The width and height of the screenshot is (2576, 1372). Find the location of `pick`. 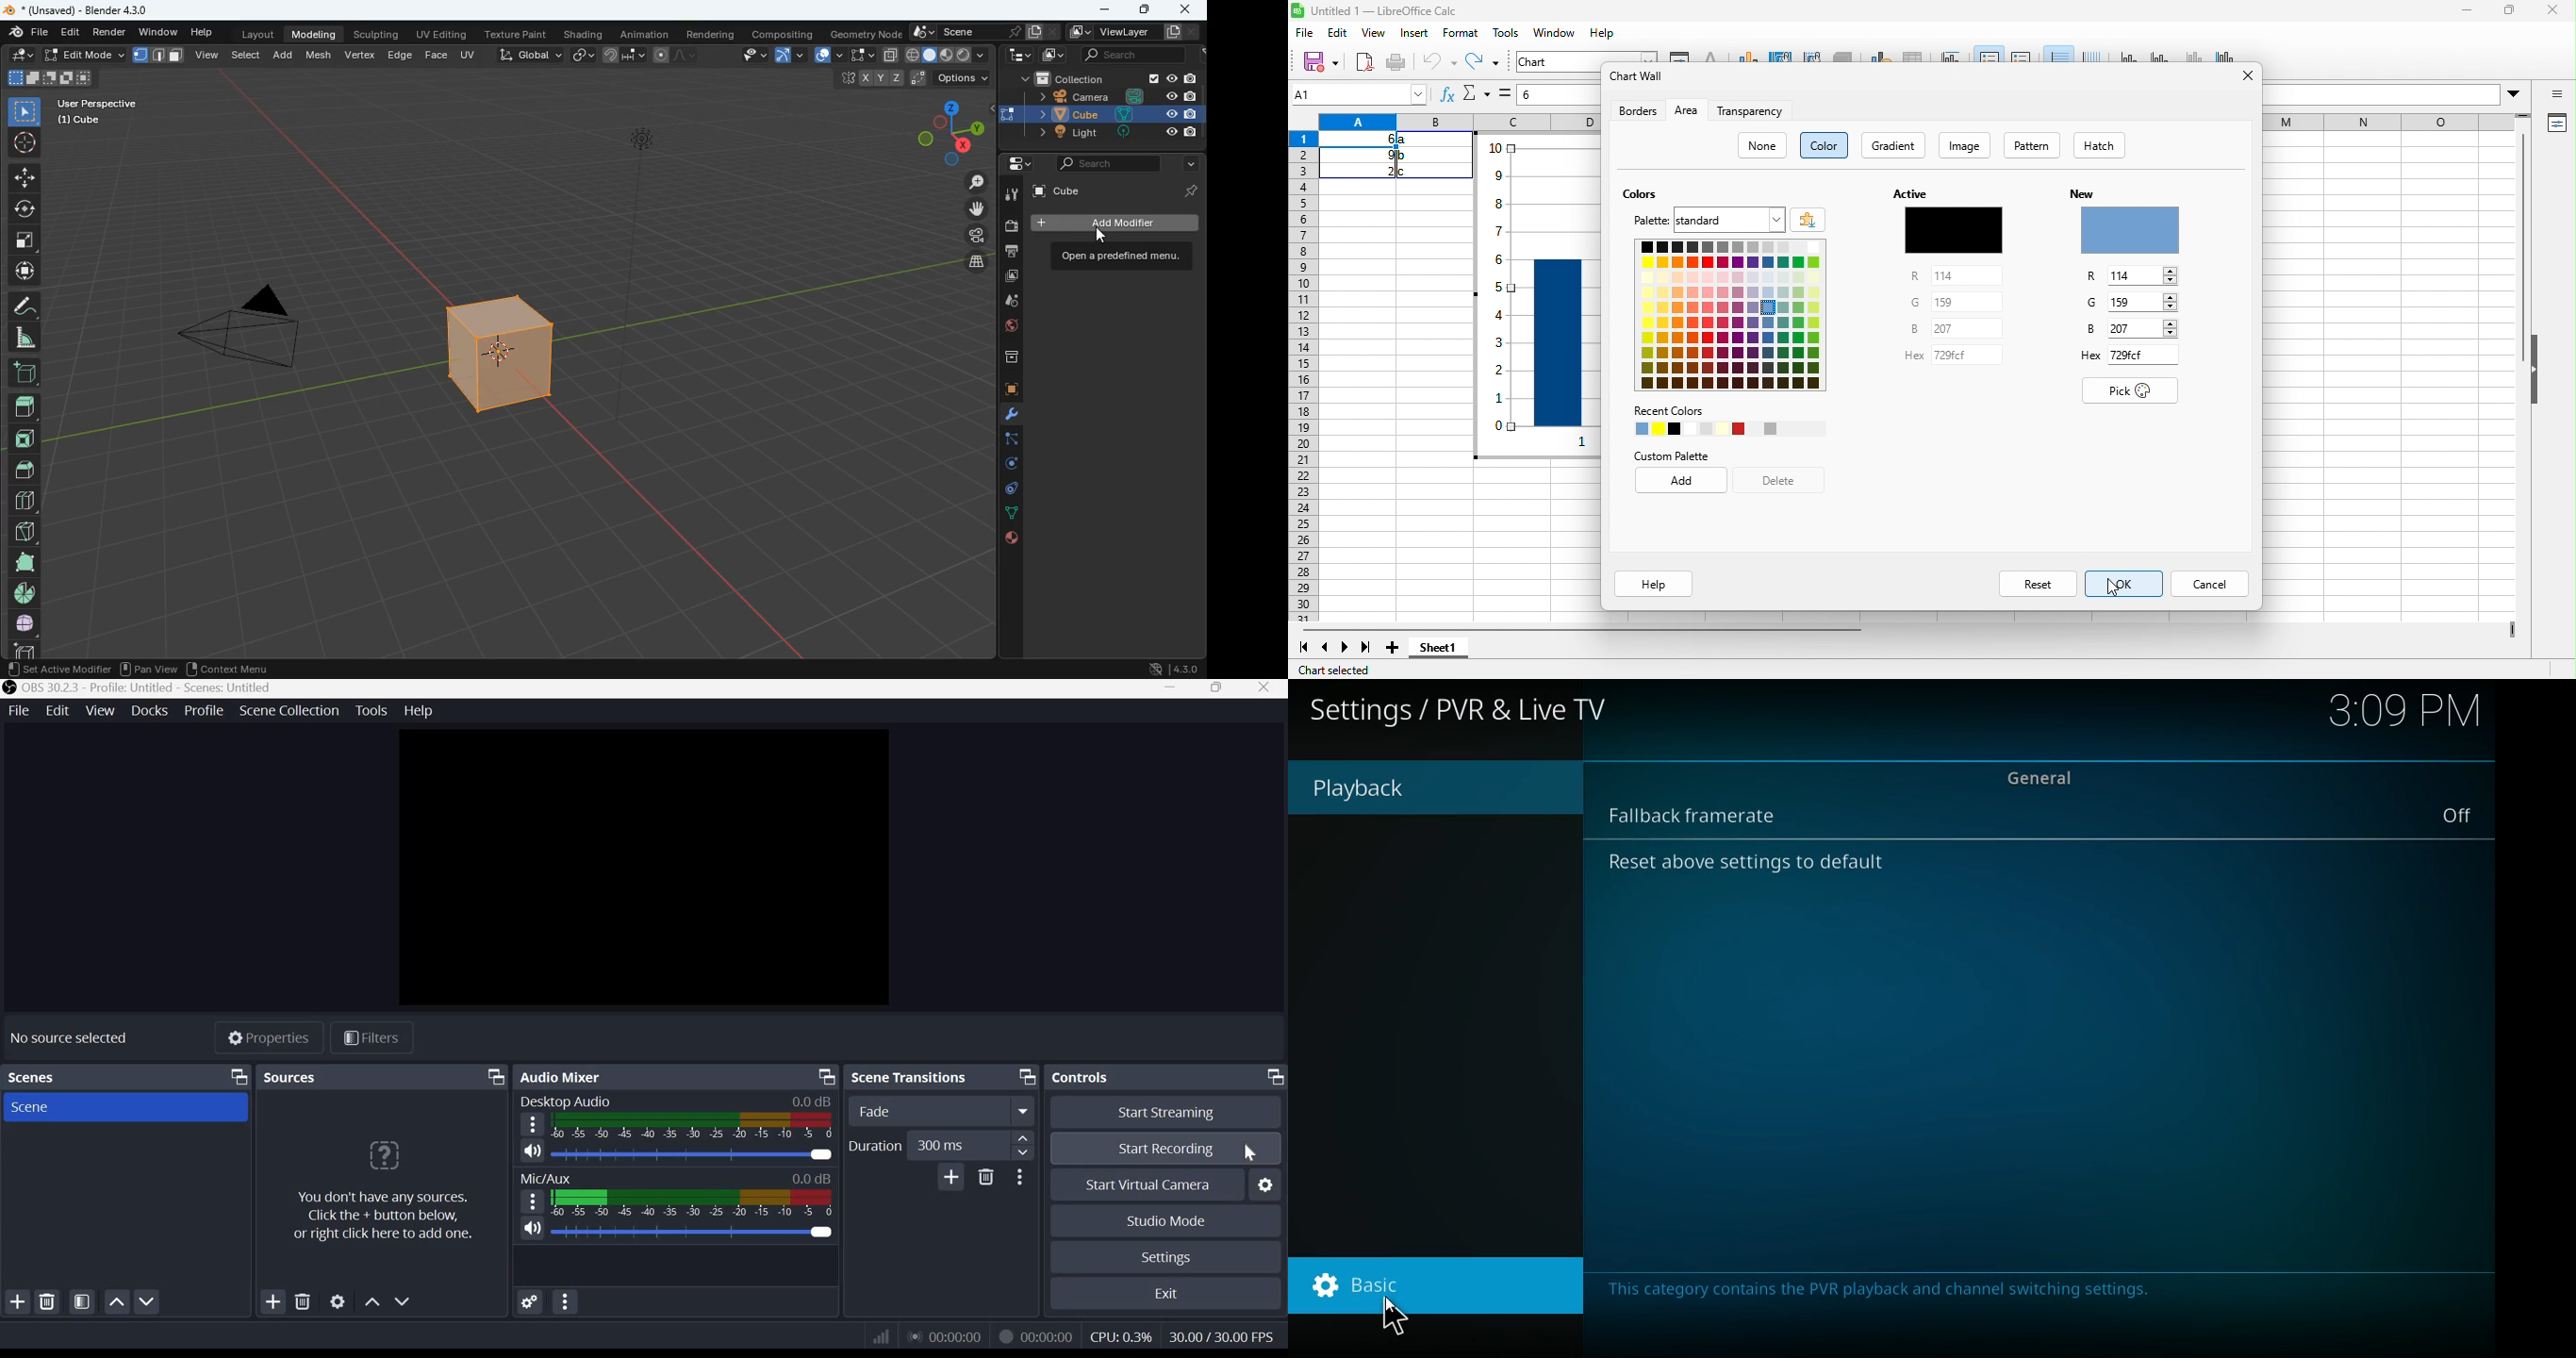

pick is located at coordinates (2132, 394).